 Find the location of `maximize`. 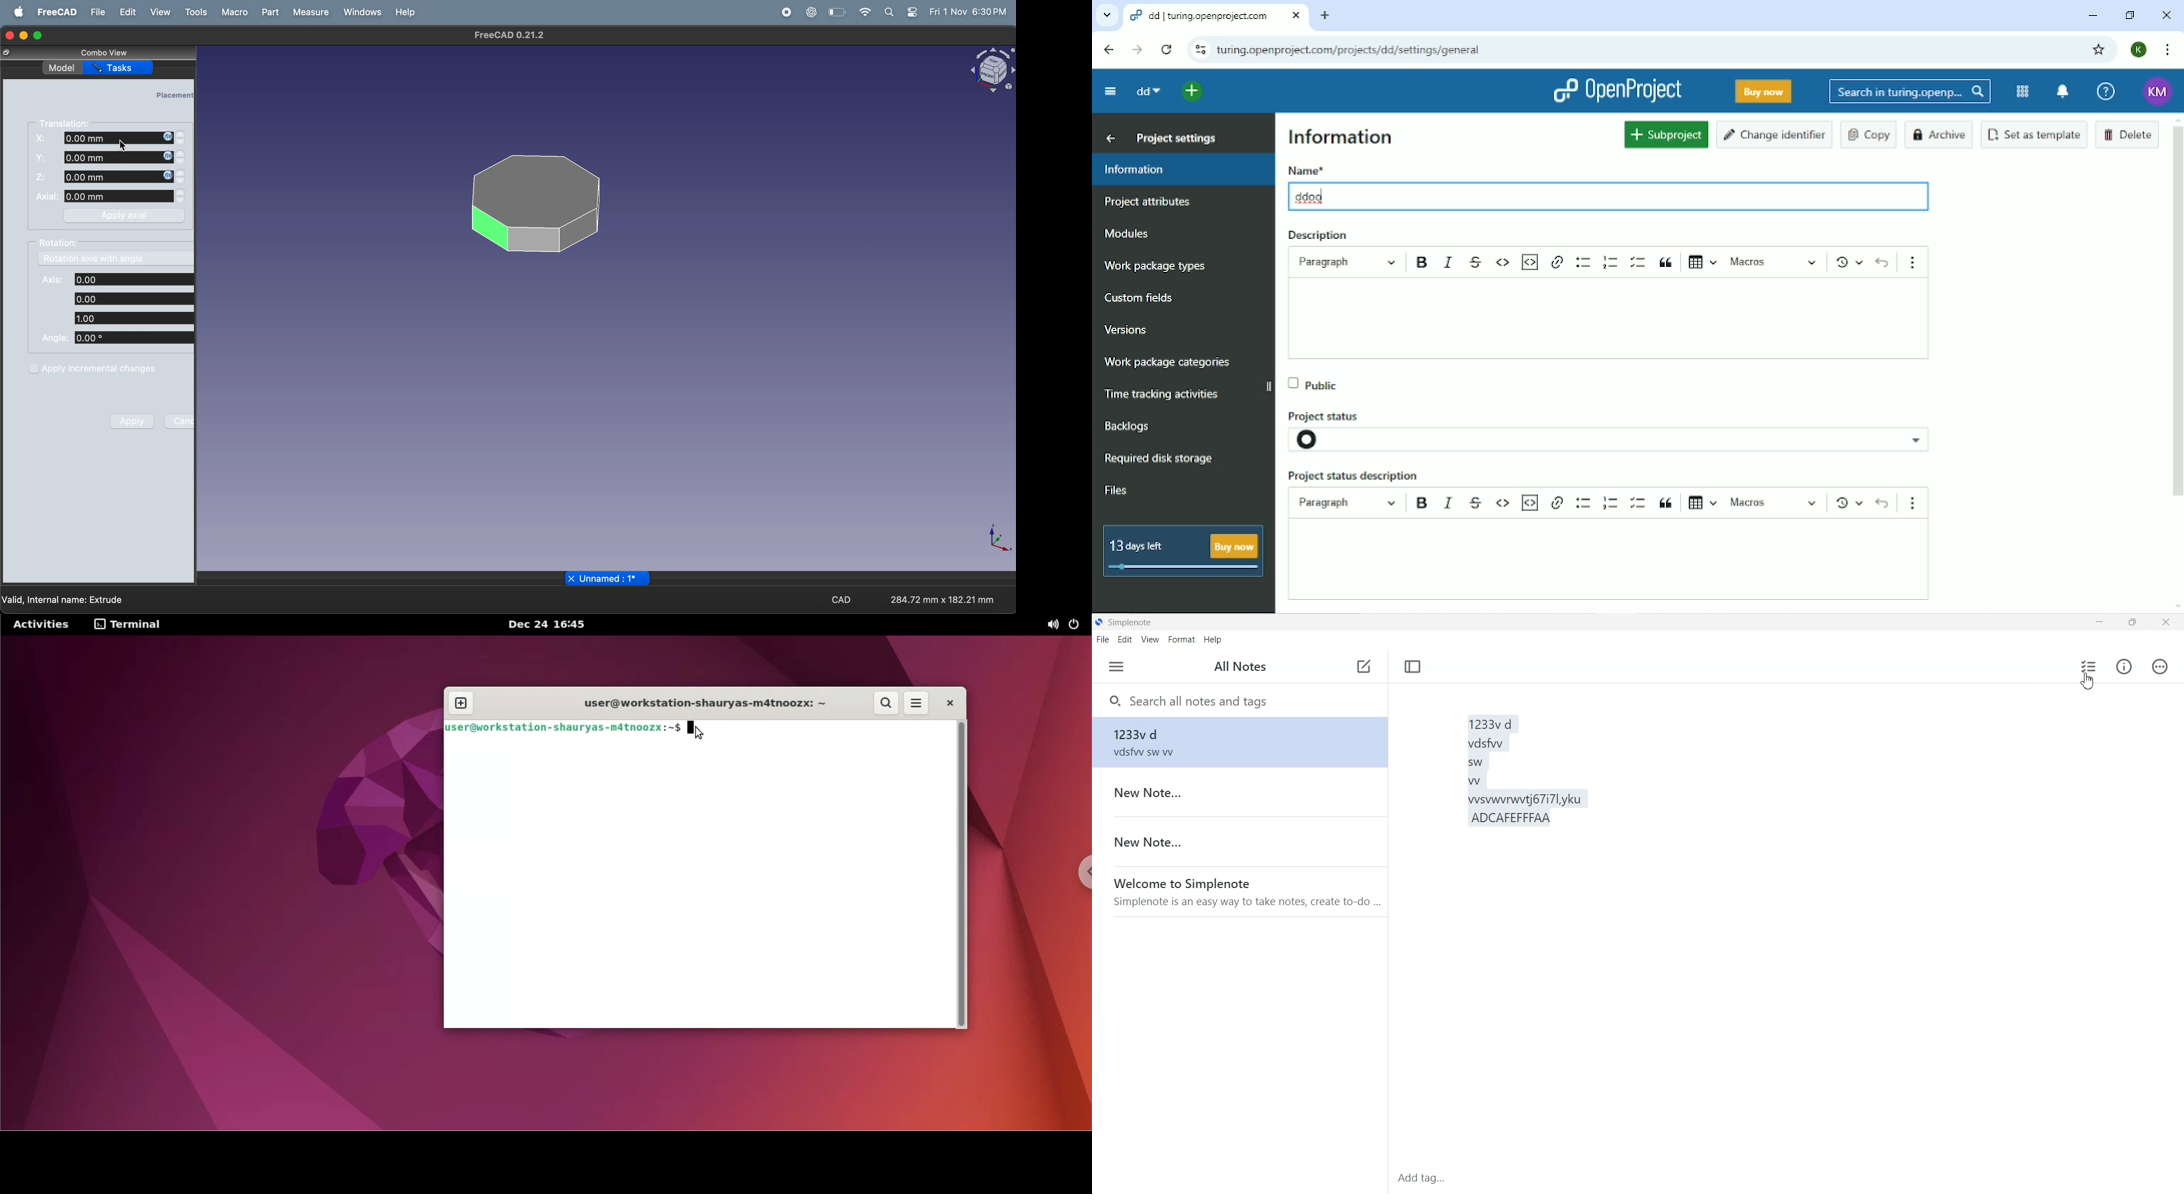

maximize is located at coordinates (42, 34).